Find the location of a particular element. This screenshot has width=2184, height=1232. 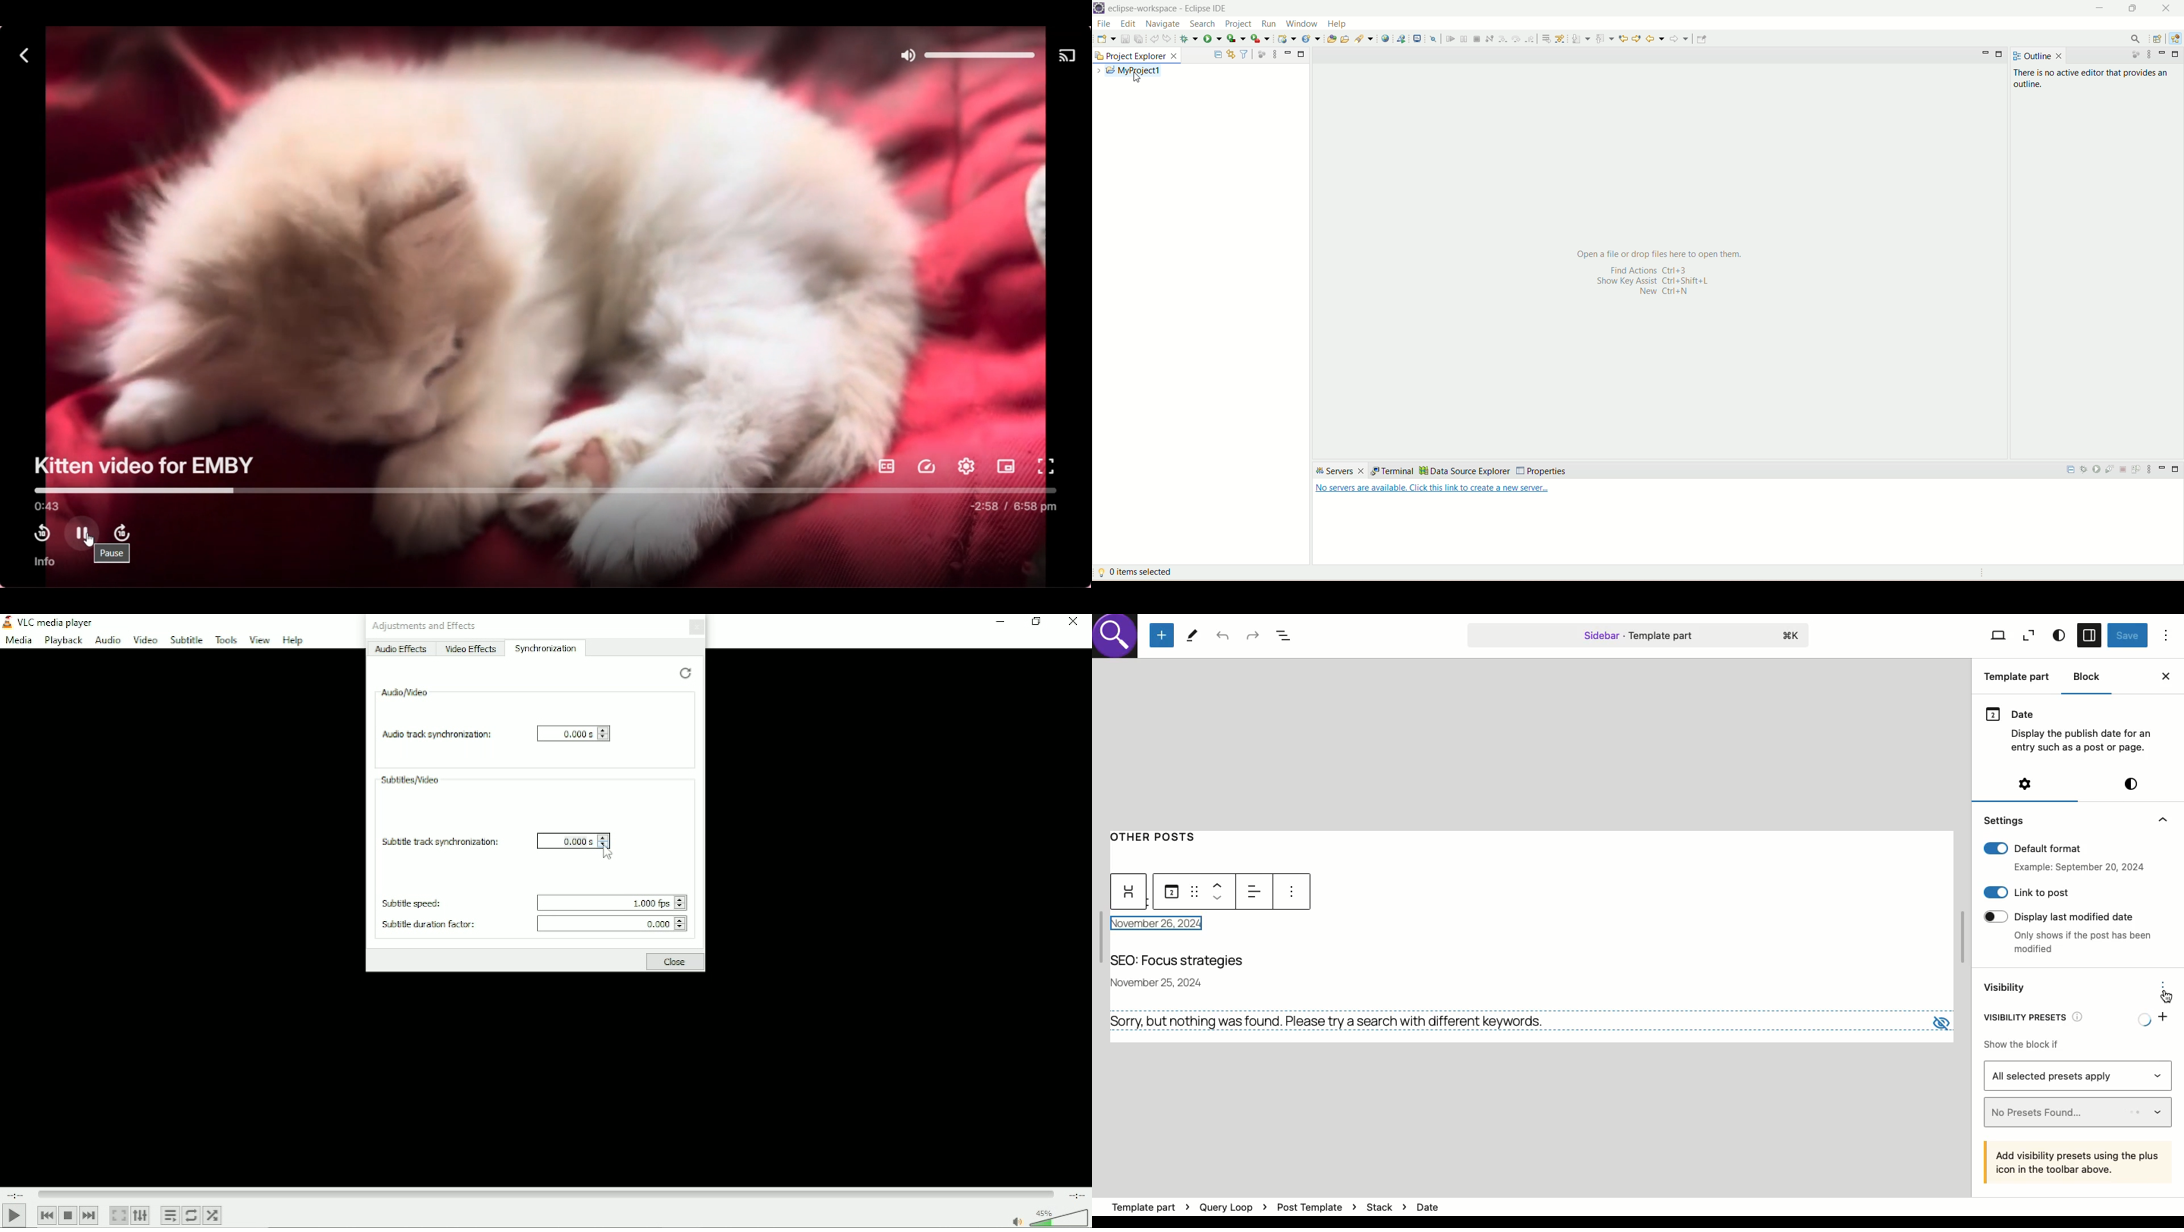

View is located at coordinates (2029, 636).